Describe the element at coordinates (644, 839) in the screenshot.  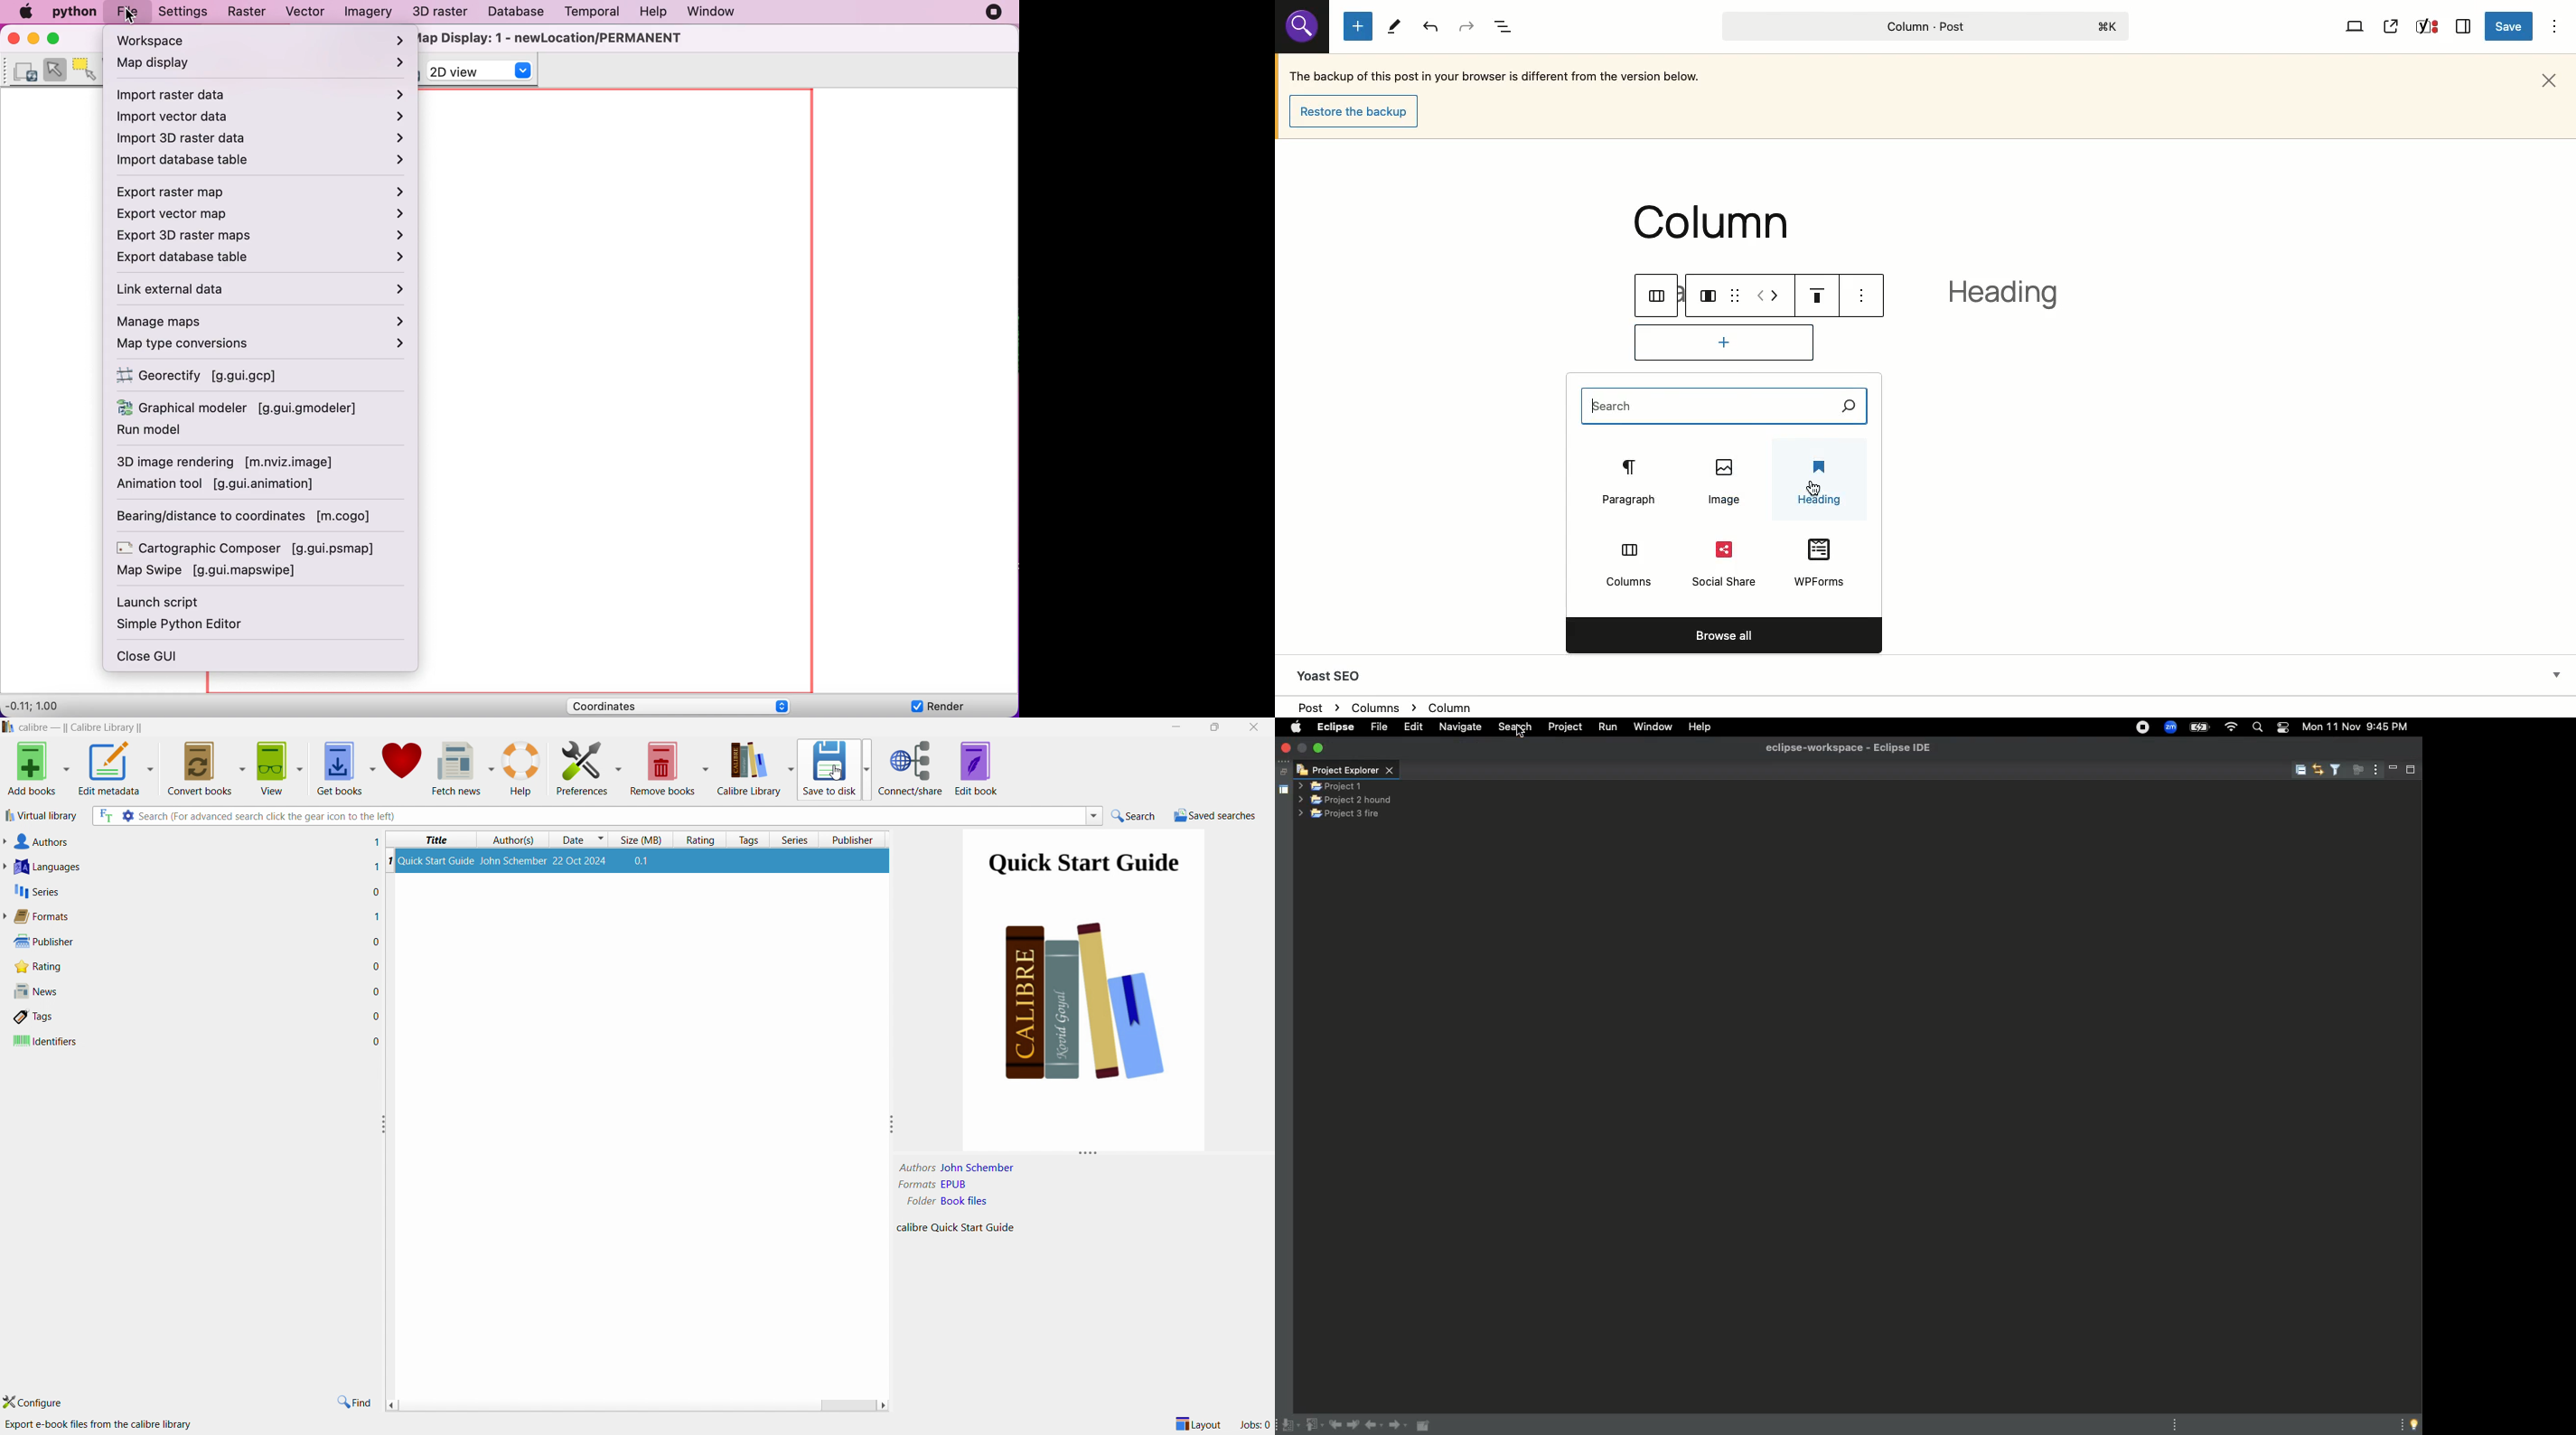
I see `size (MB)` at that location.